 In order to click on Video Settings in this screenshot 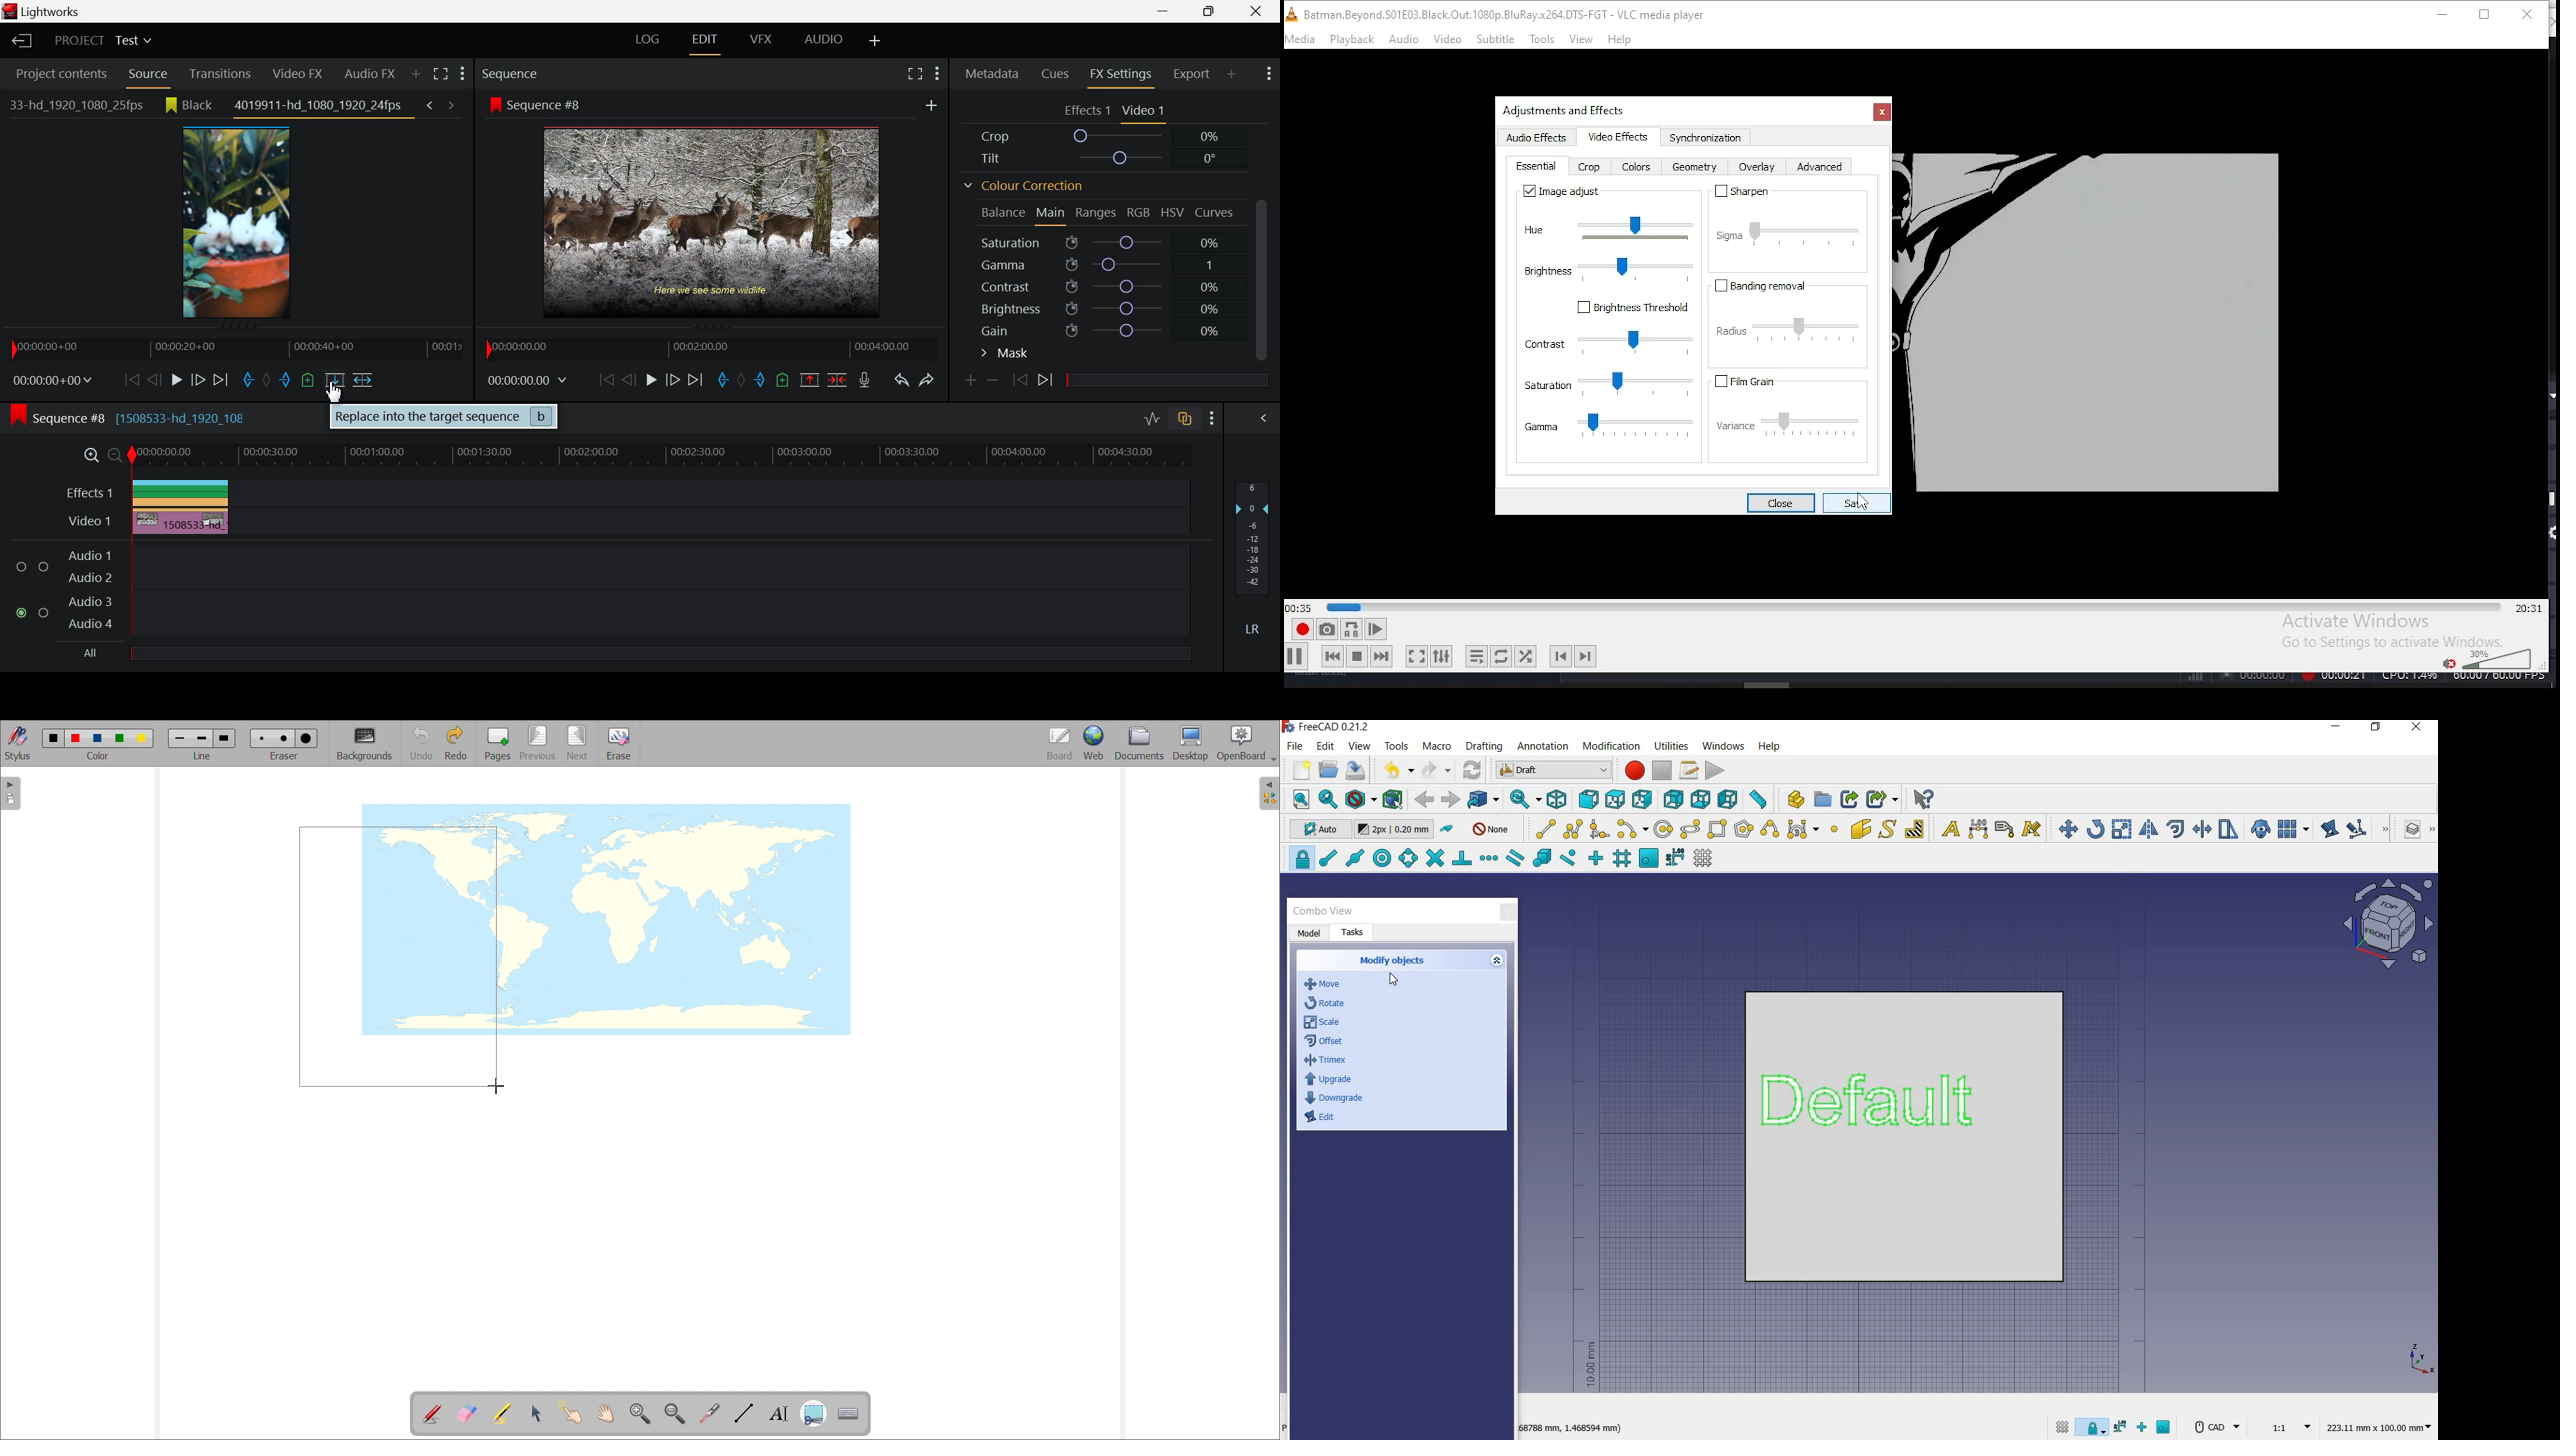, I will do `click(1145, 111)`.